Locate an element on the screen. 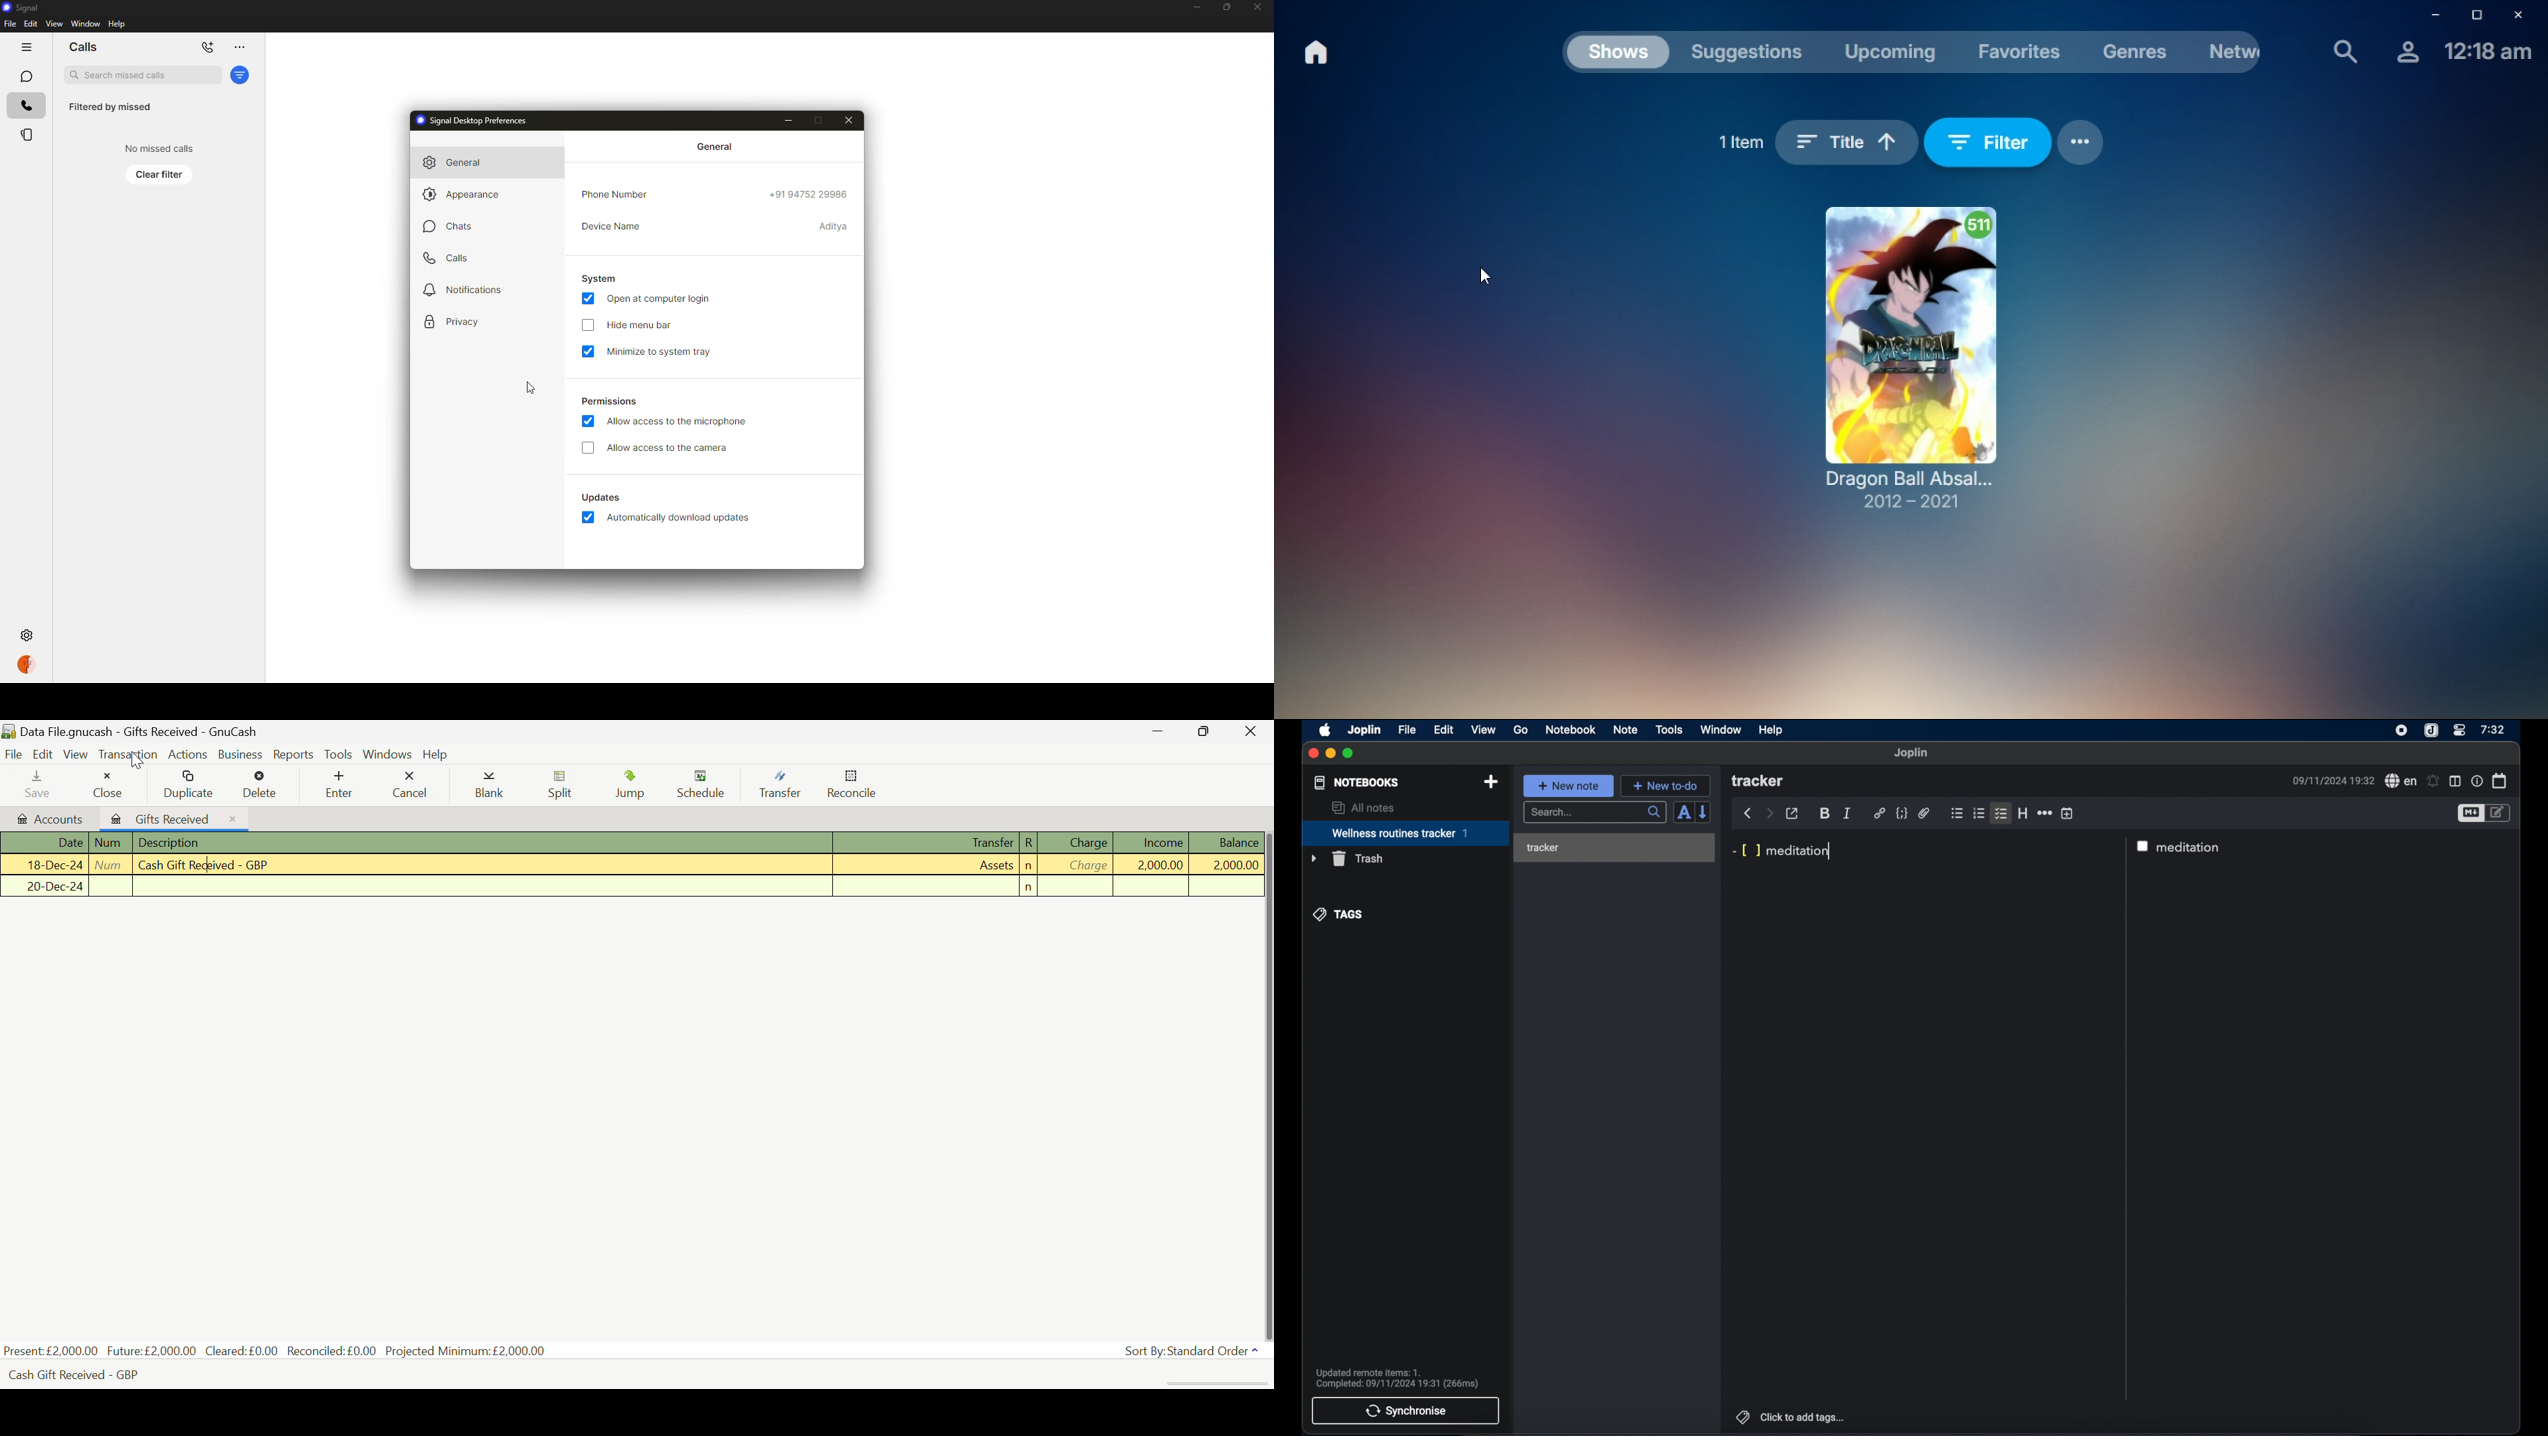 The image size is (2548, 1456). go is located at coordinates (1521, 729).